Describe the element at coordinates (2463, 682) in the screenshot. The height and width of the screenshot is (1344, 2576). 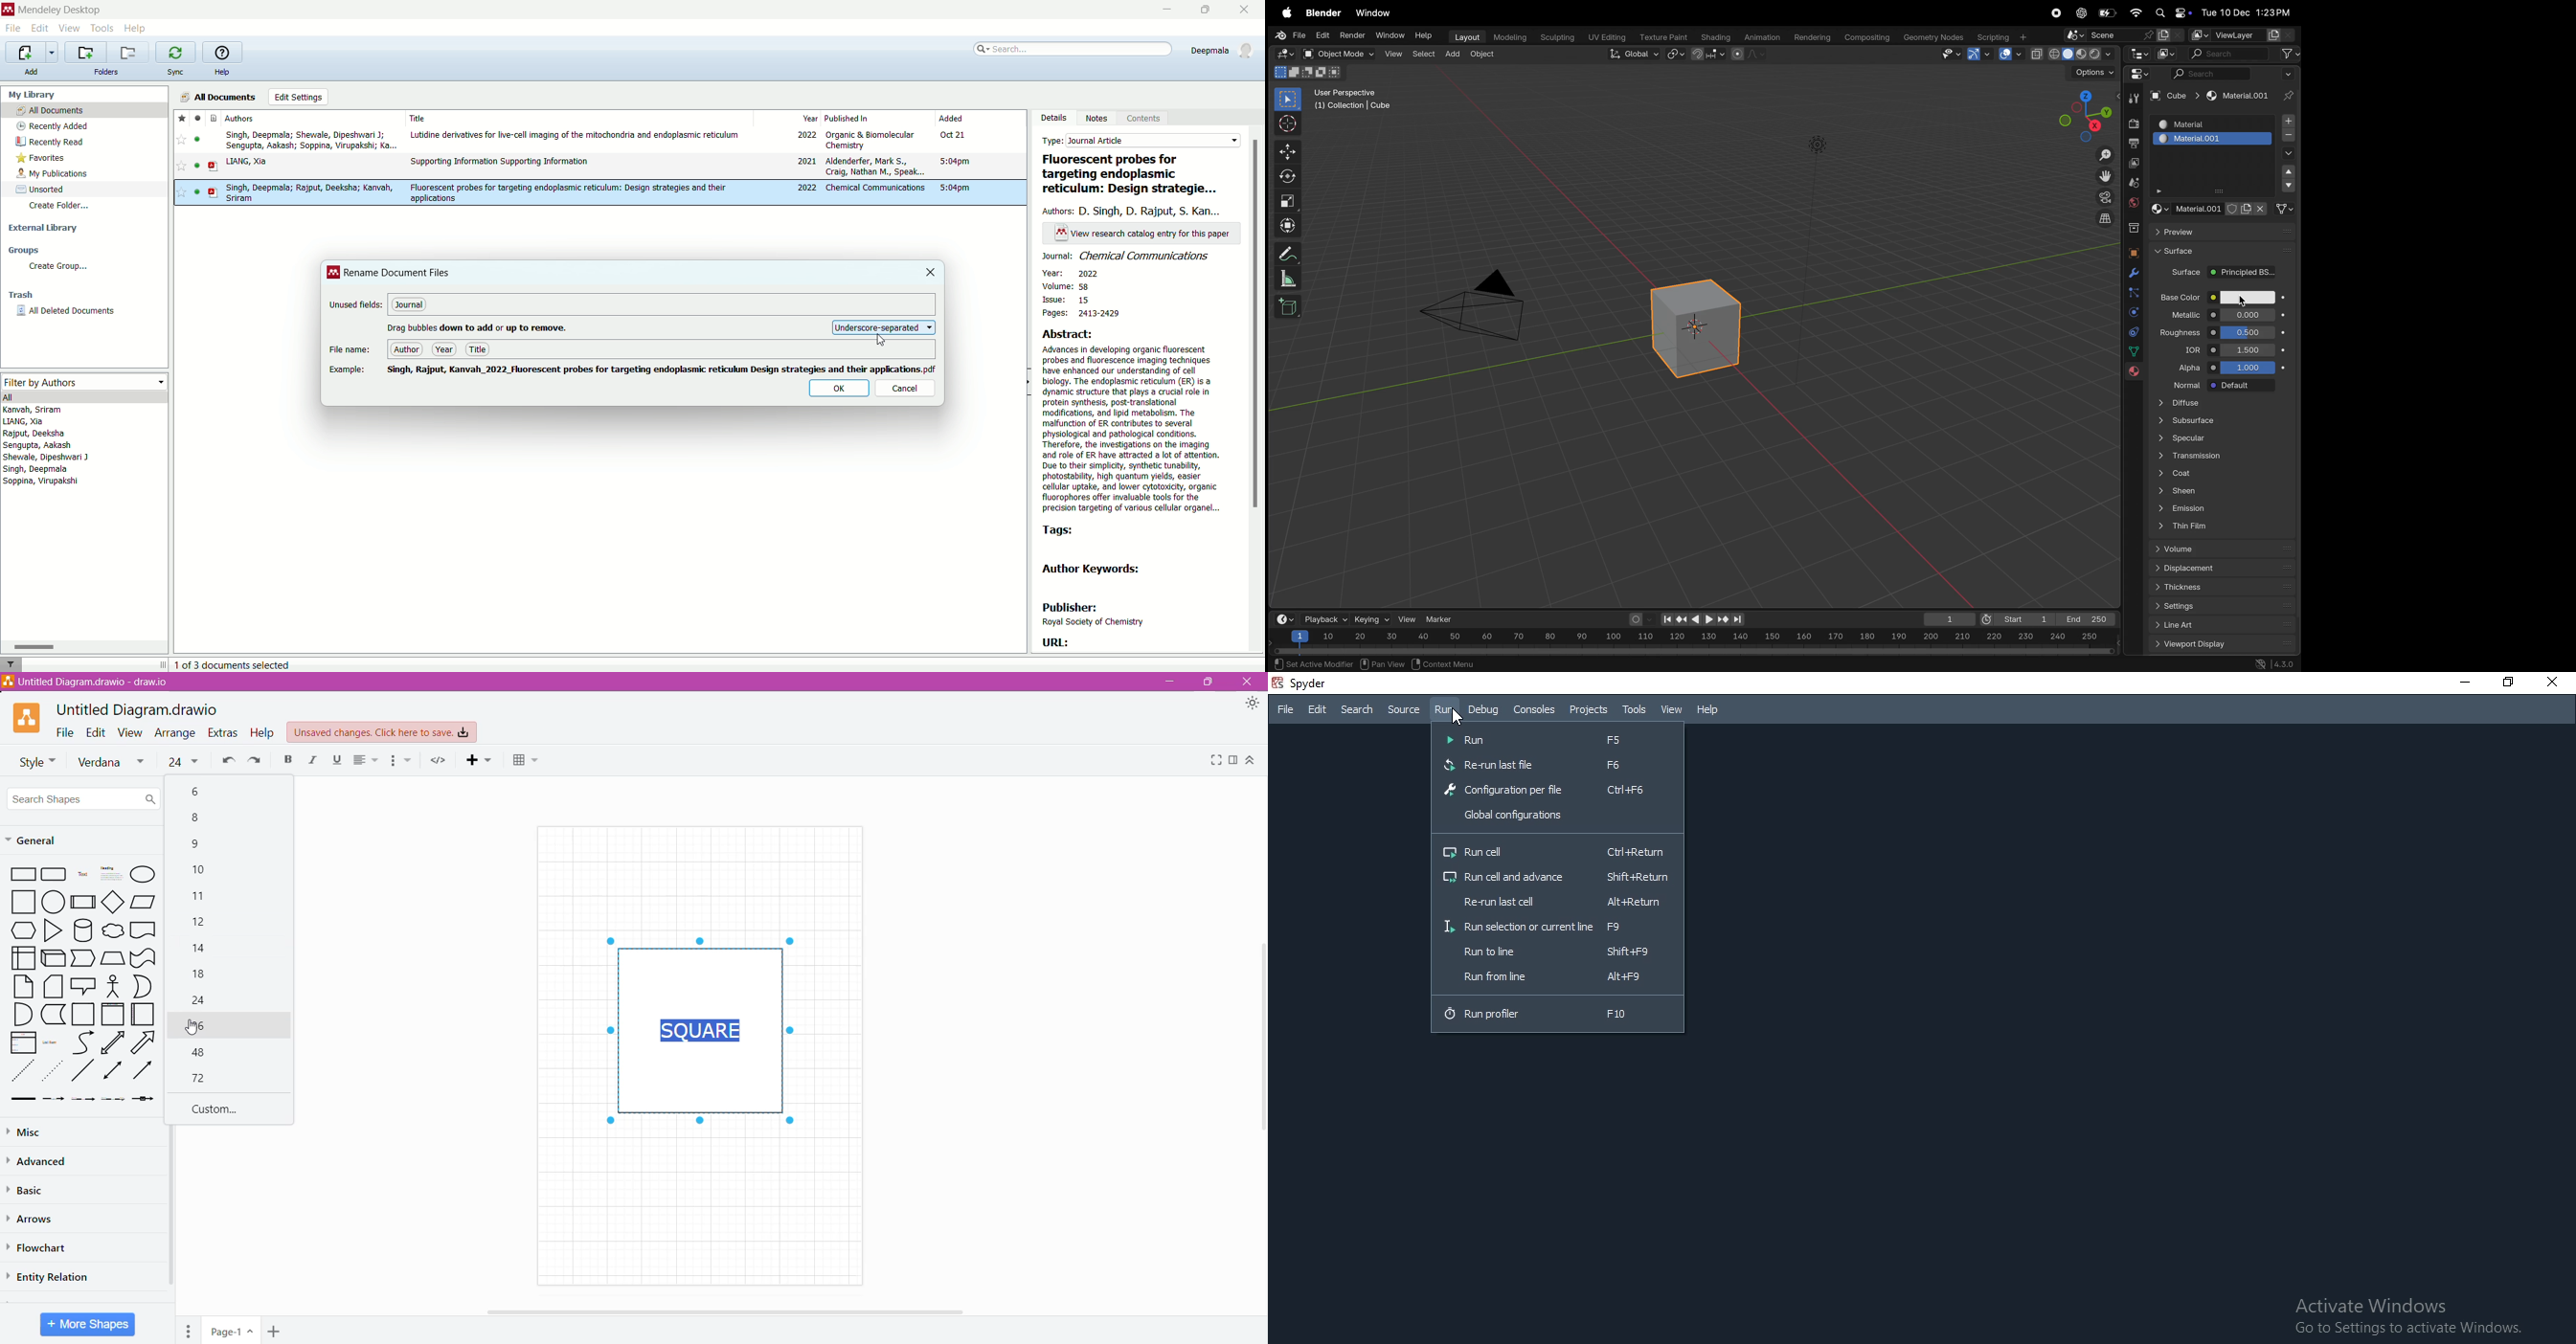
I see `Close` at that location.